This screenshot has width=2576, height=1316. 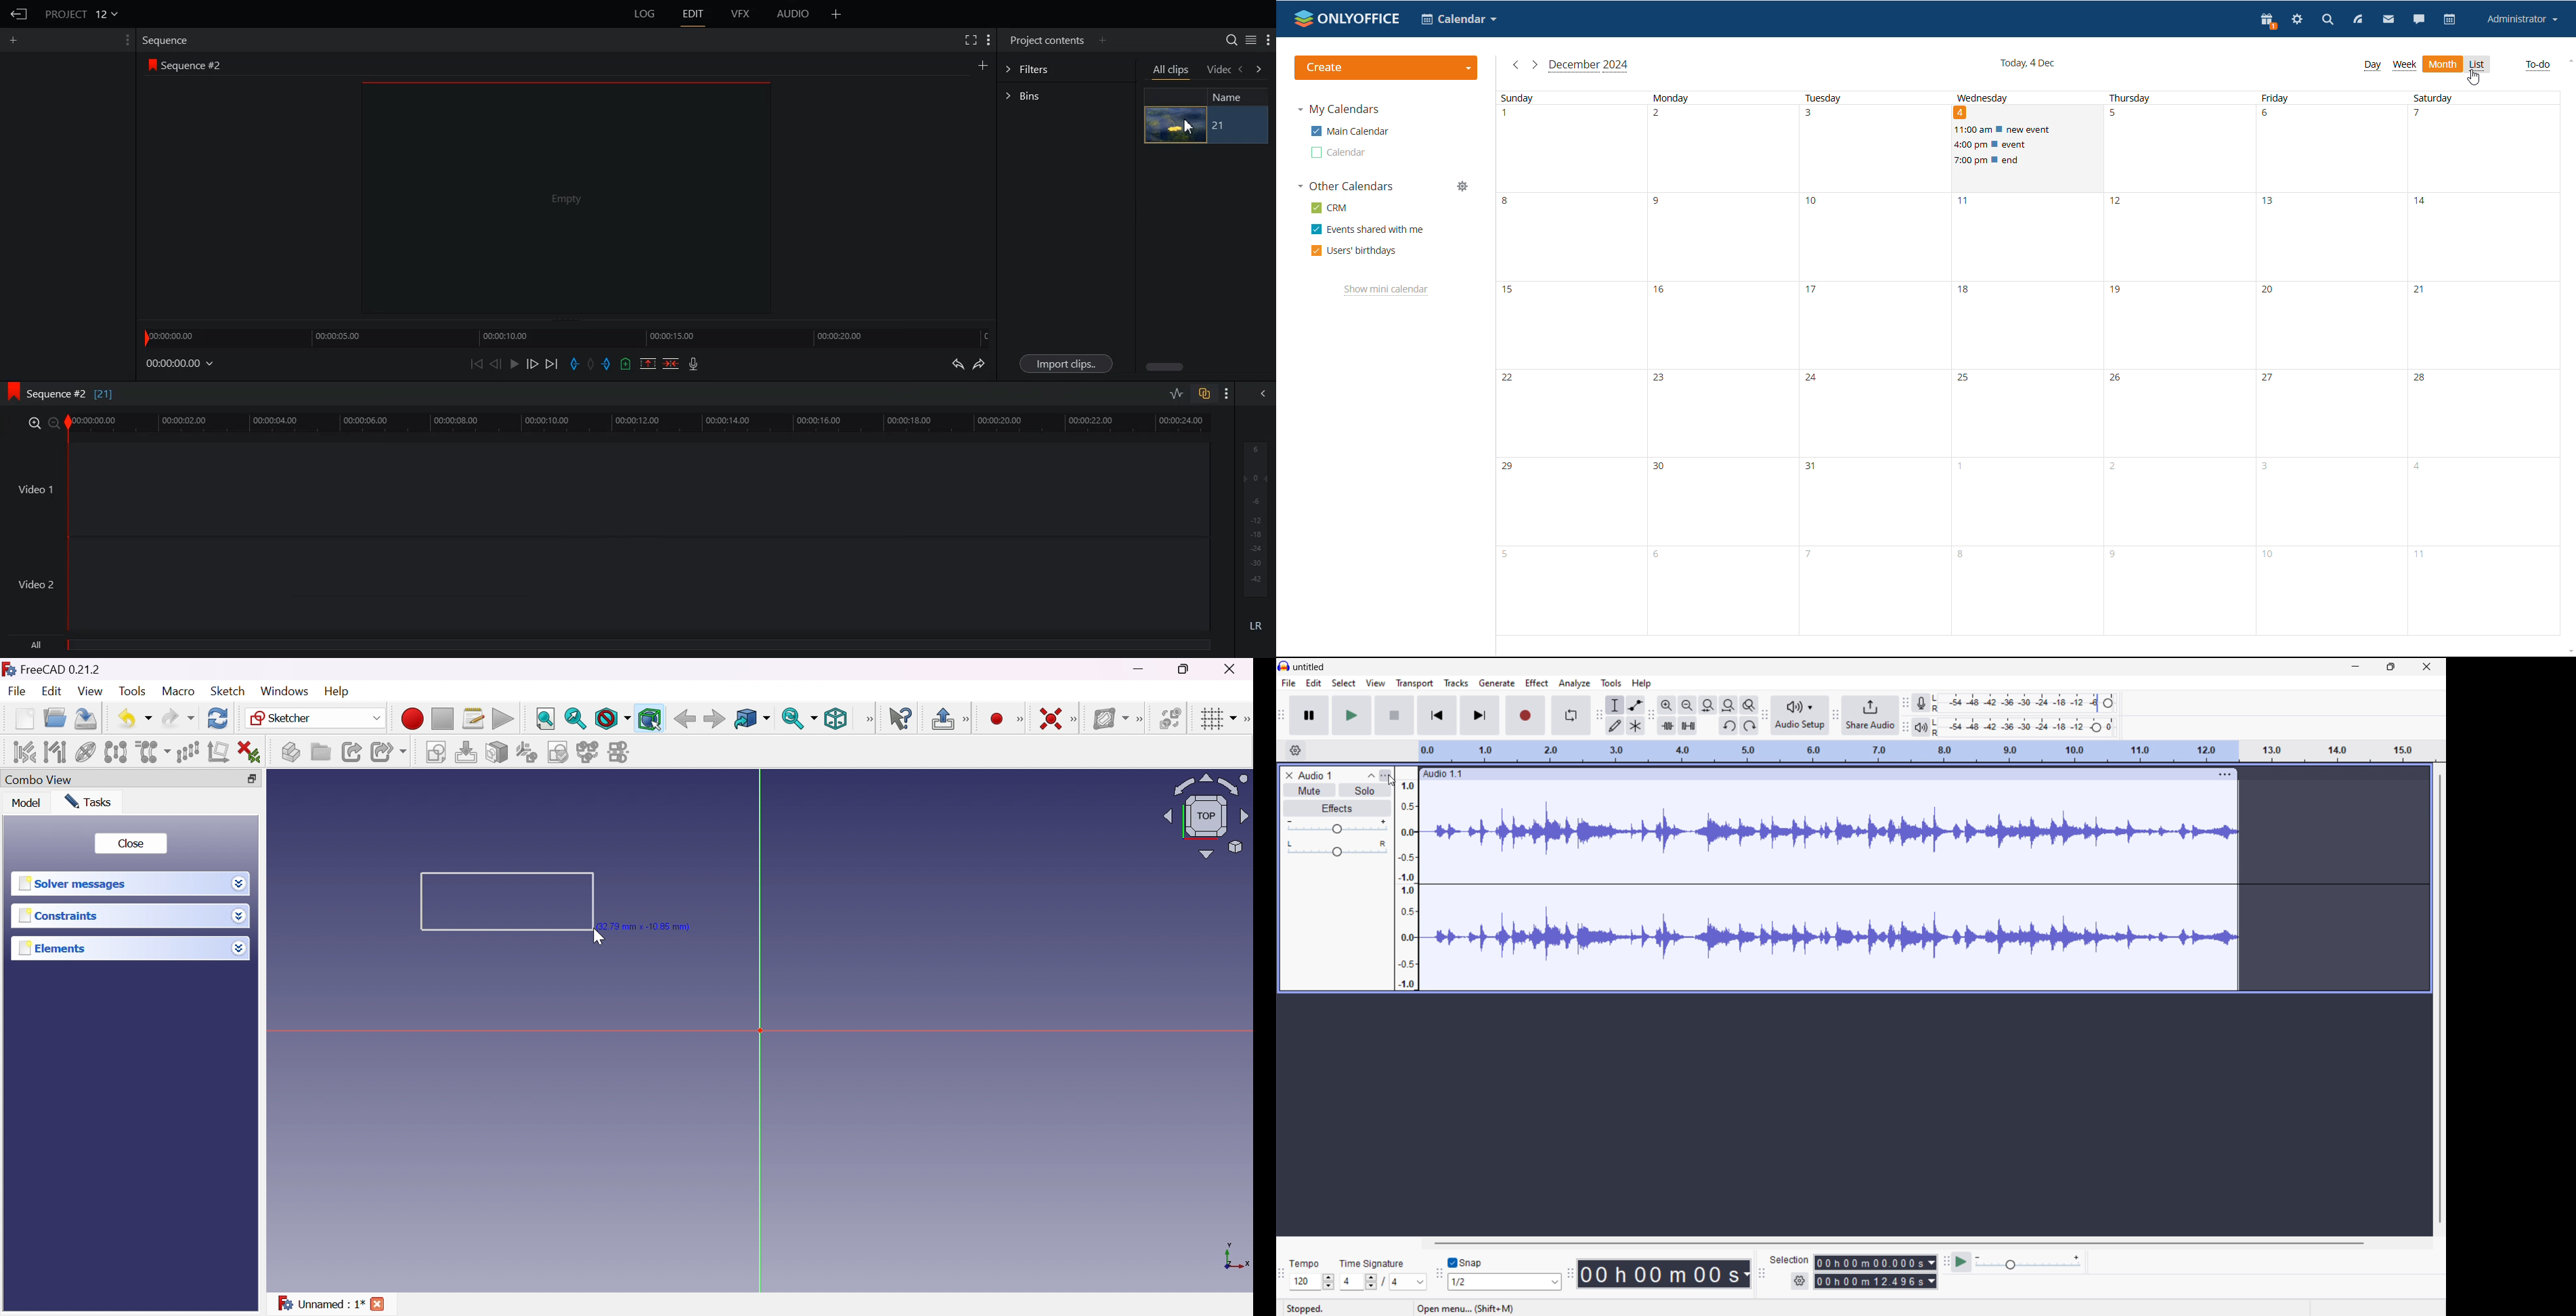 What do you see at coordinates (996, 719) in the screenshot?
I see `Create point` at bounding box center [996, 719].